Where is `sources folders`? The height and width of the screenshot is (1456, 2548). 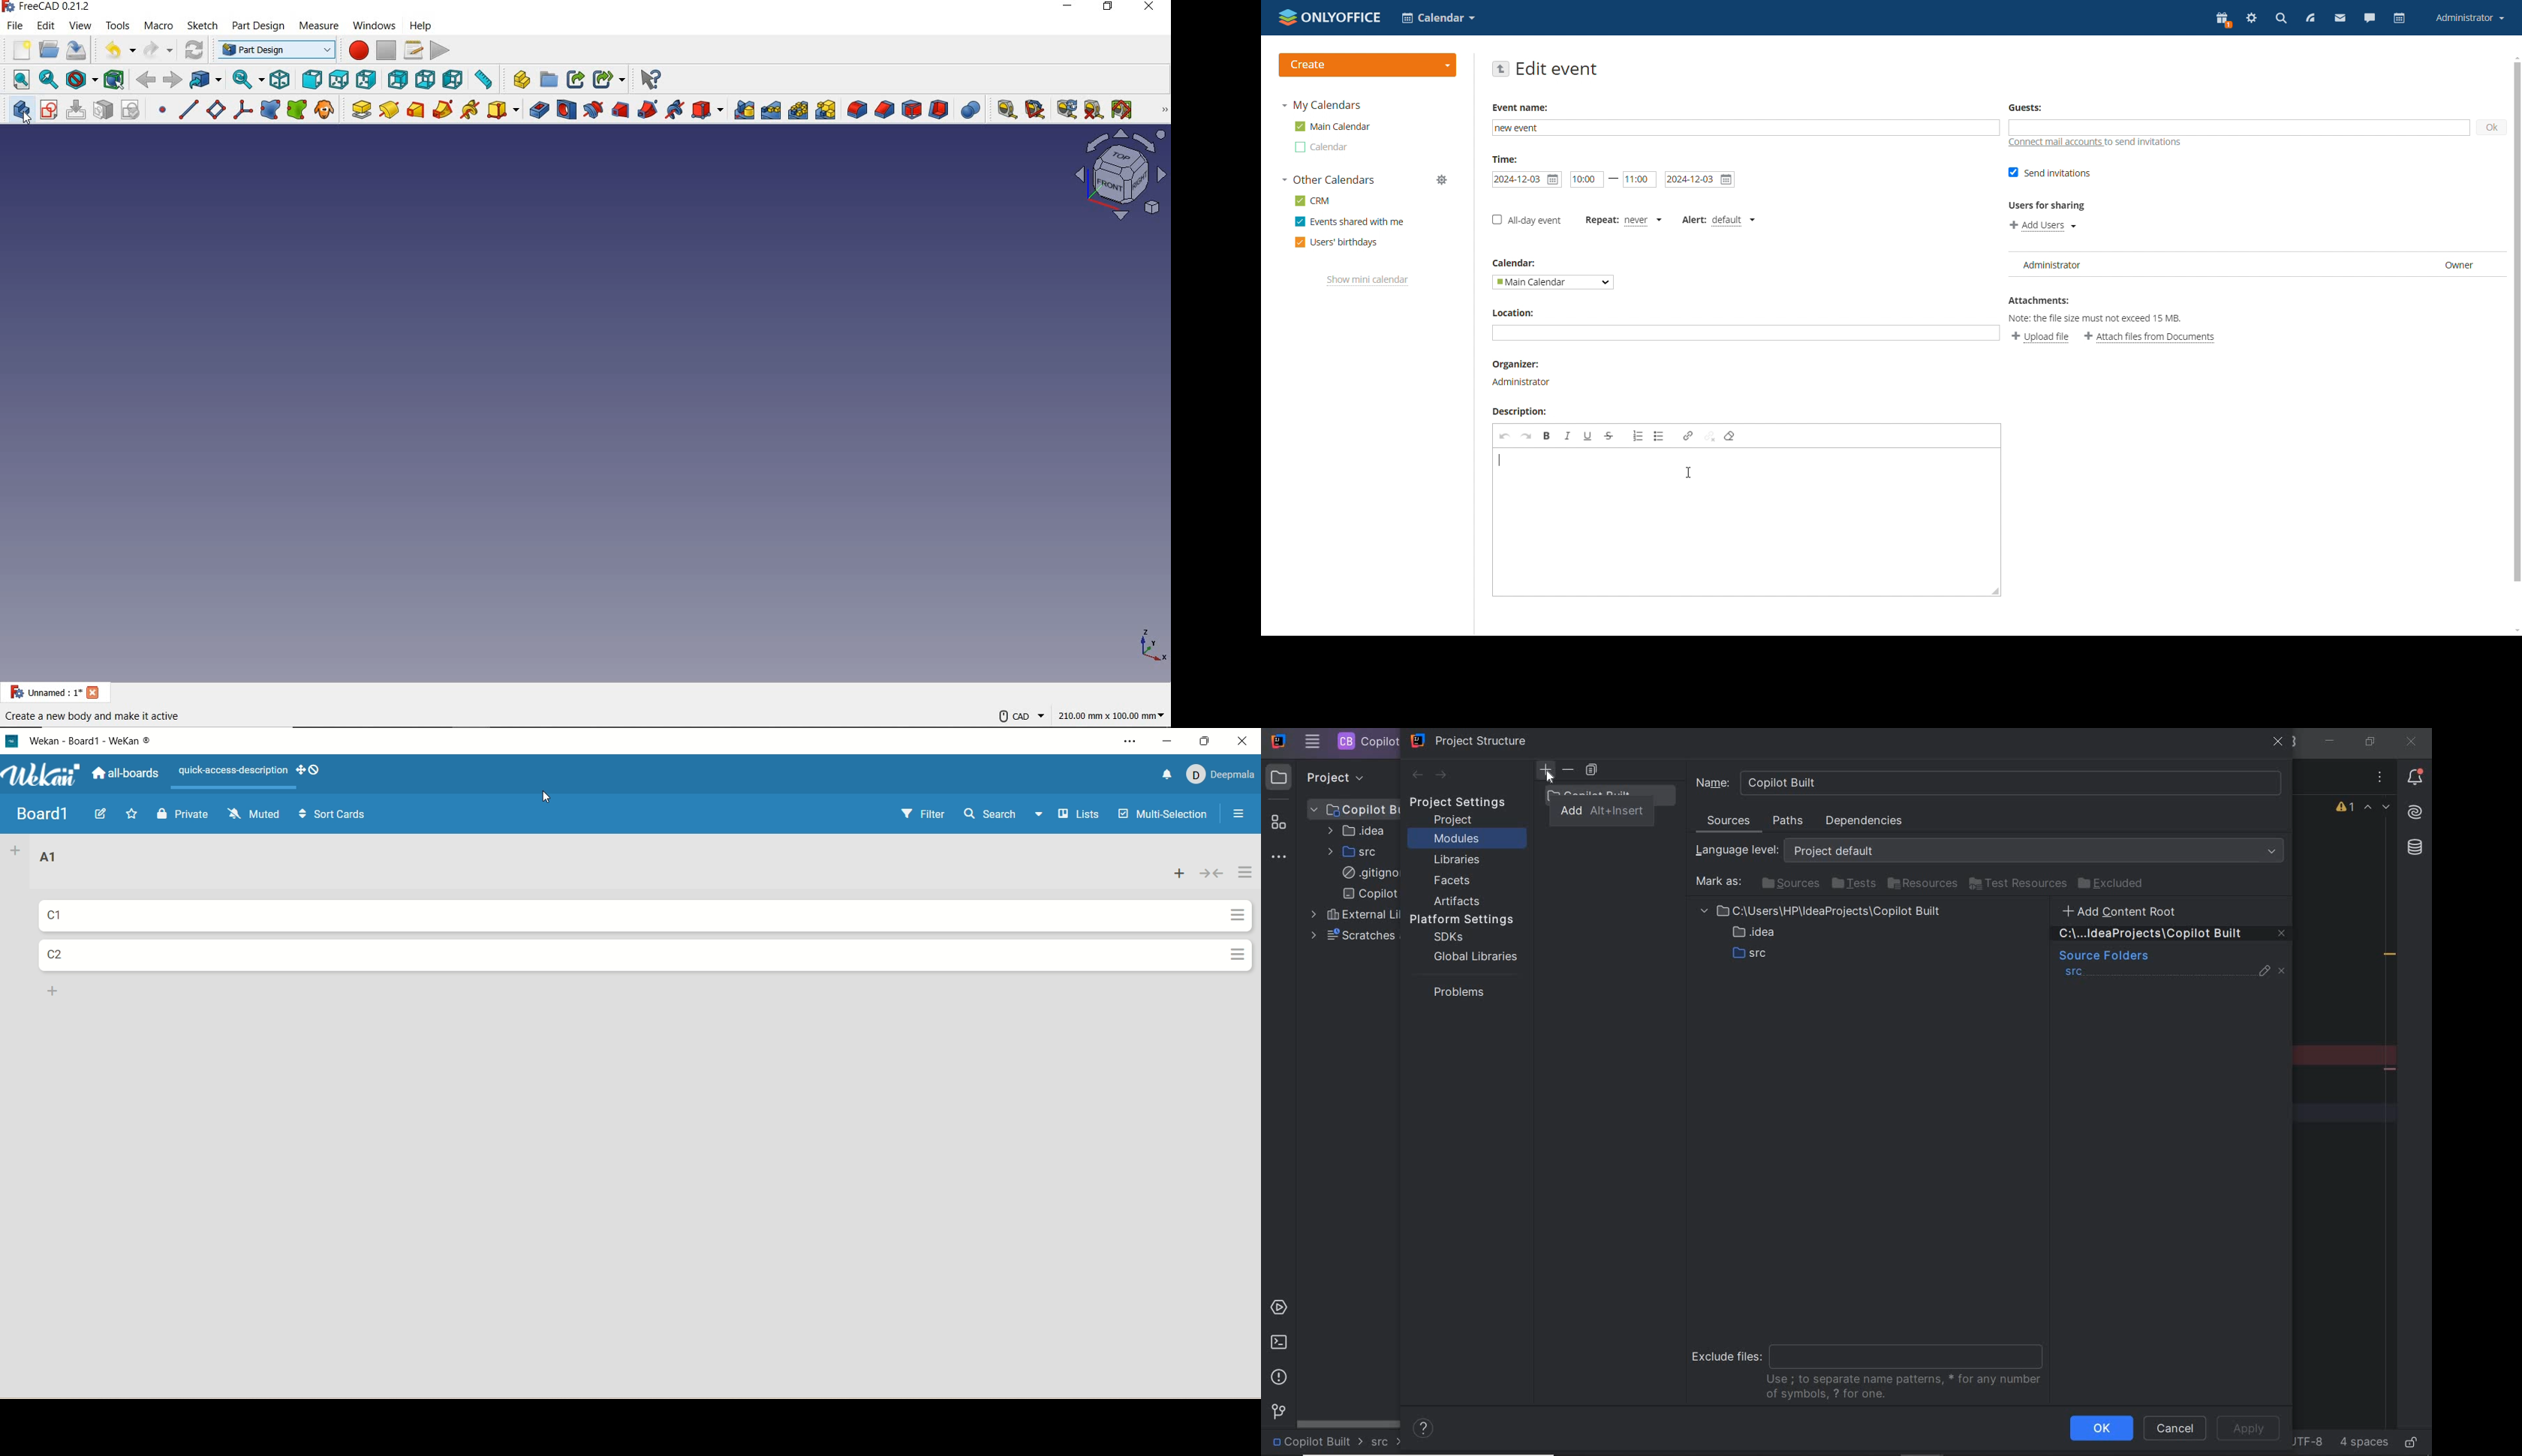 sources folders is located at coordinates (2103, 957).